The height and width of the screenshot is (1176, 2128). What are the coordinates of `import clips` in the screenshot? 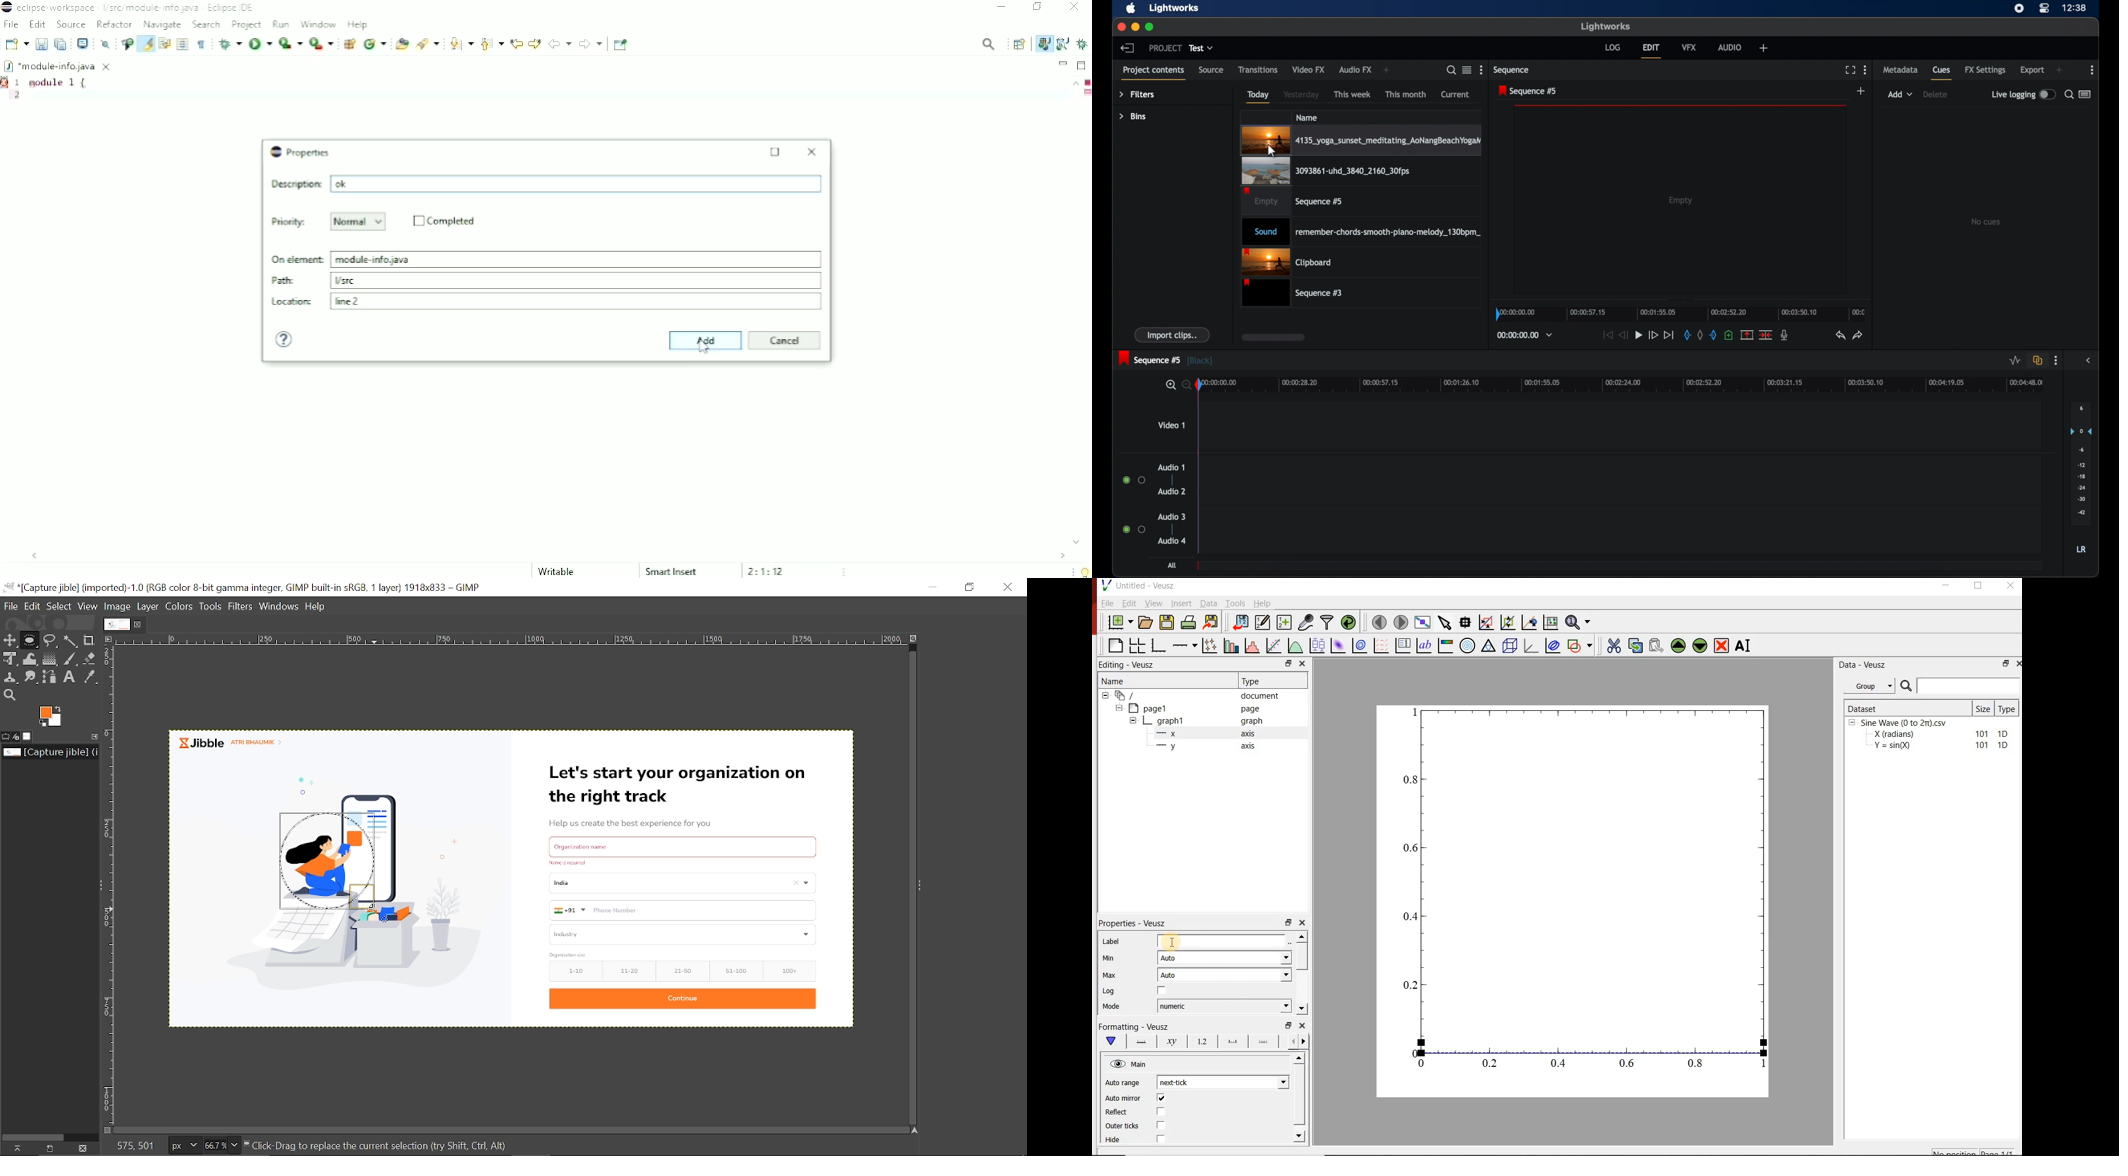 It's located at (1172, 335).